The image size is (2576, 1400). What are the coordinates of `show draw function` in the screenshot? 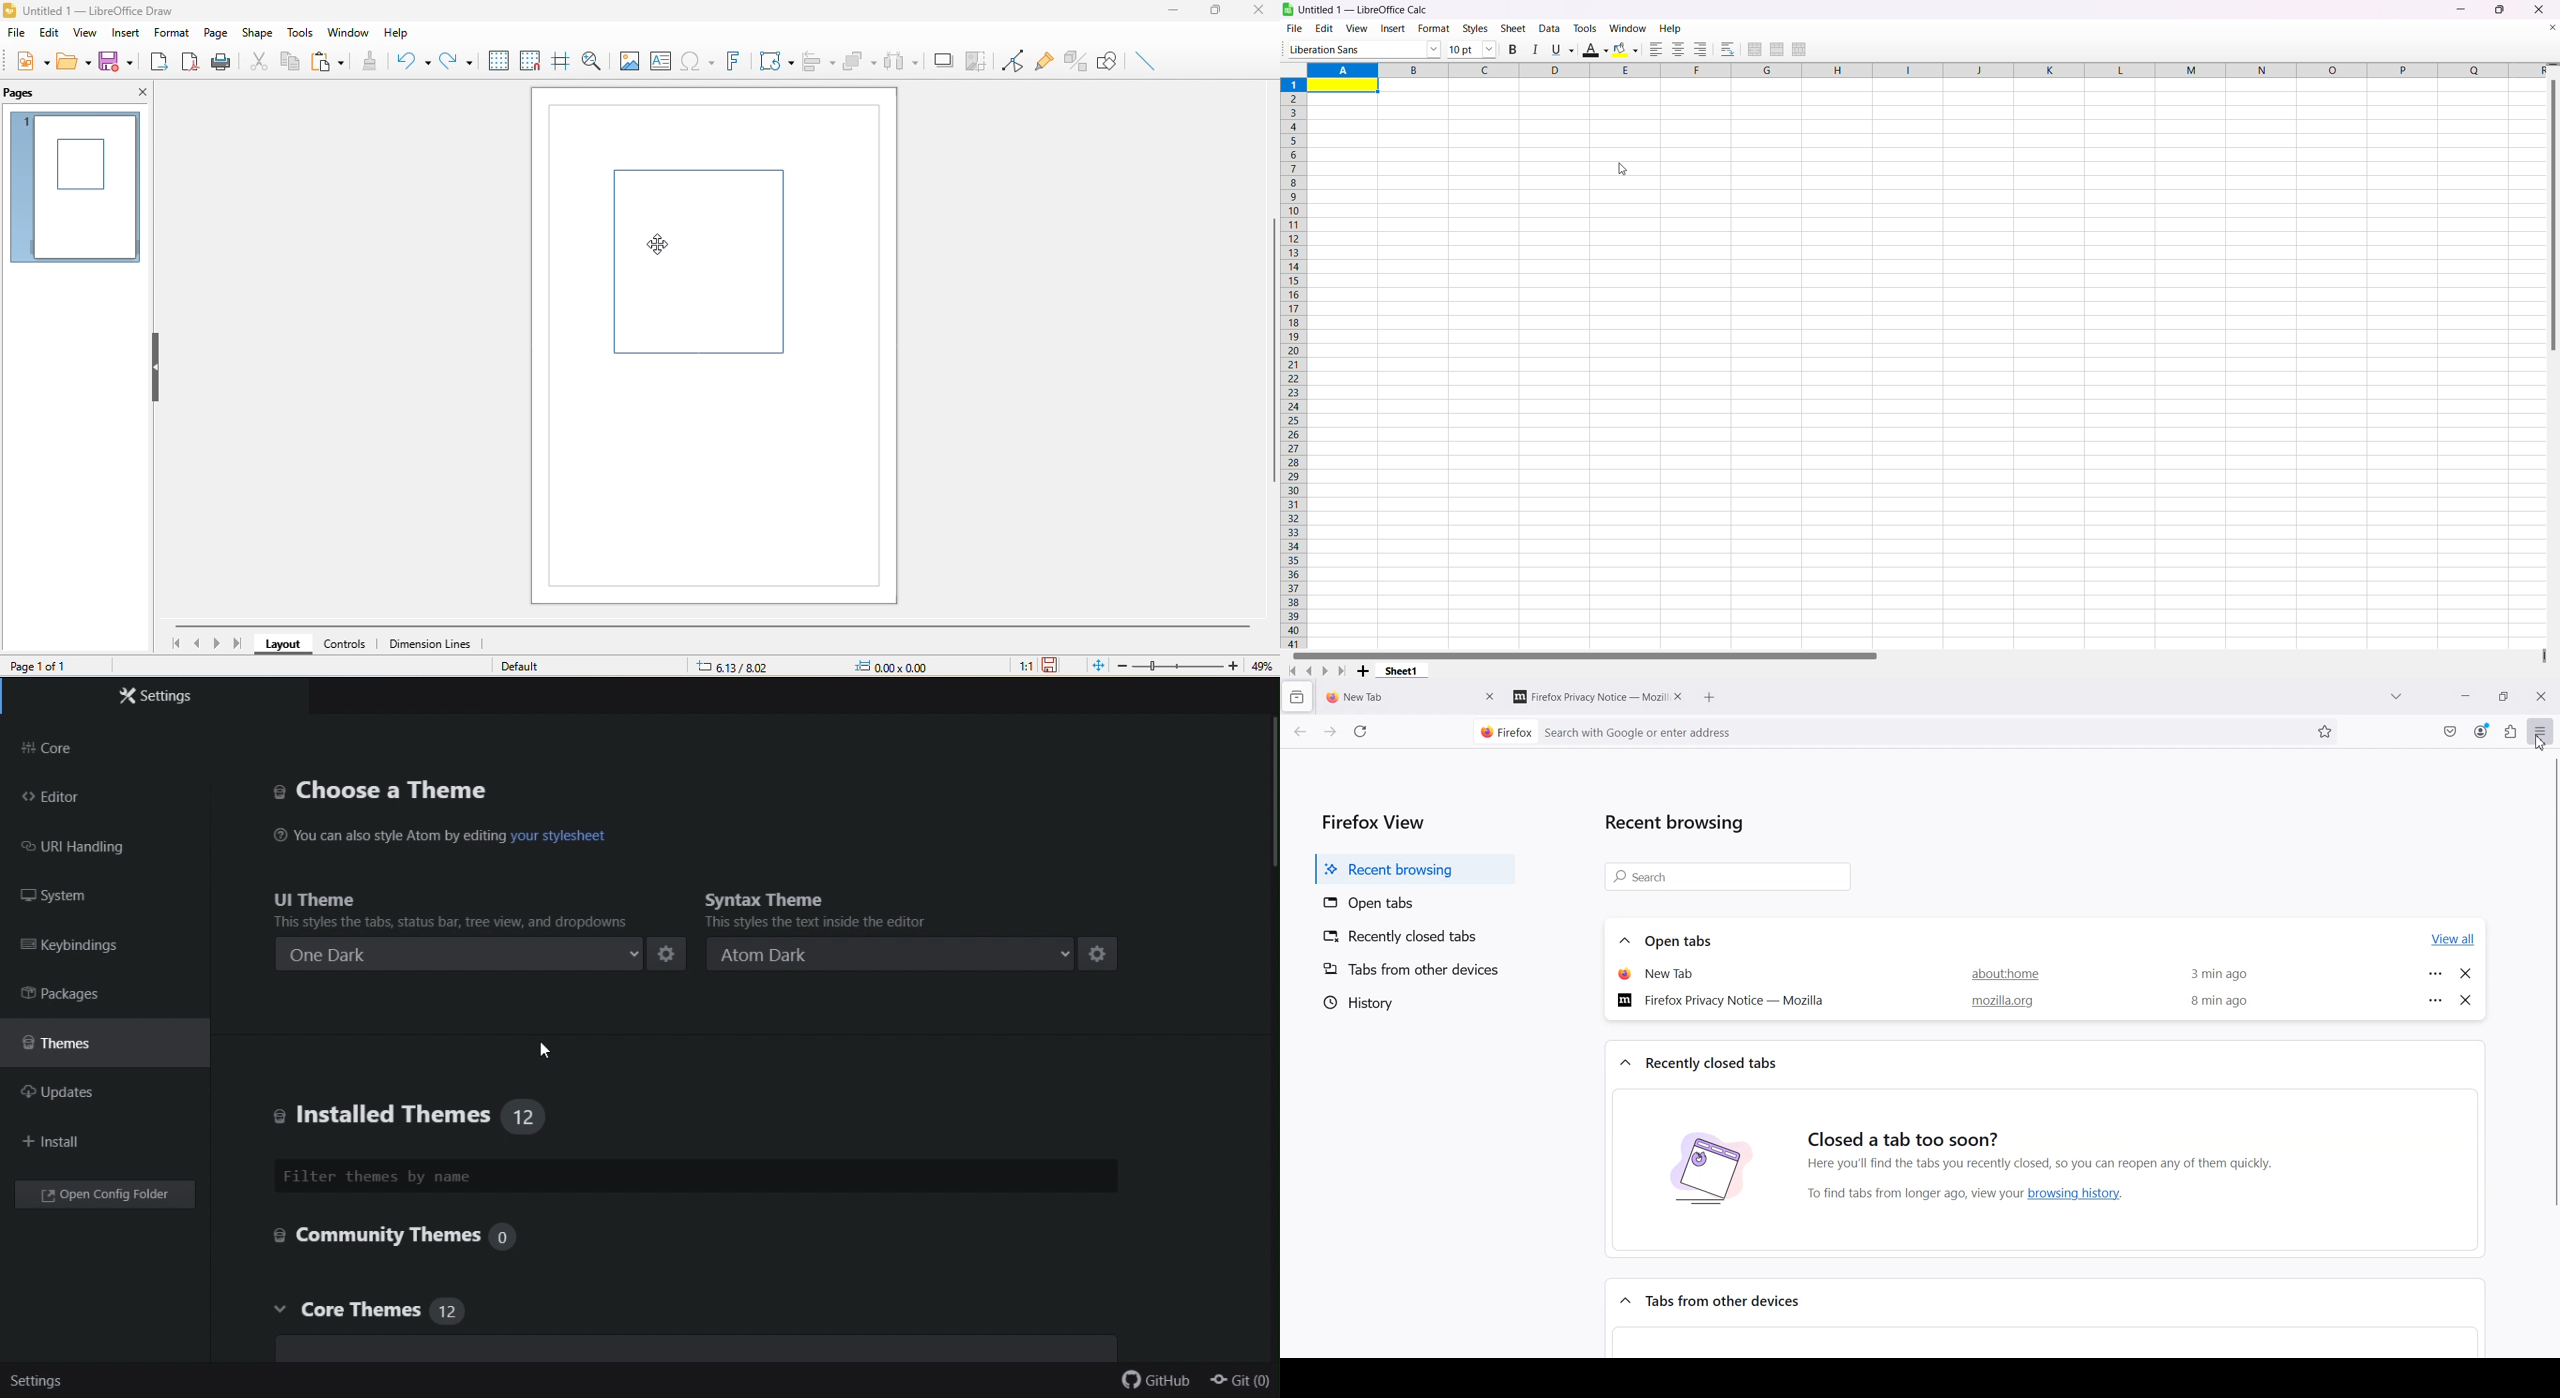 It's located at (1109, 58).